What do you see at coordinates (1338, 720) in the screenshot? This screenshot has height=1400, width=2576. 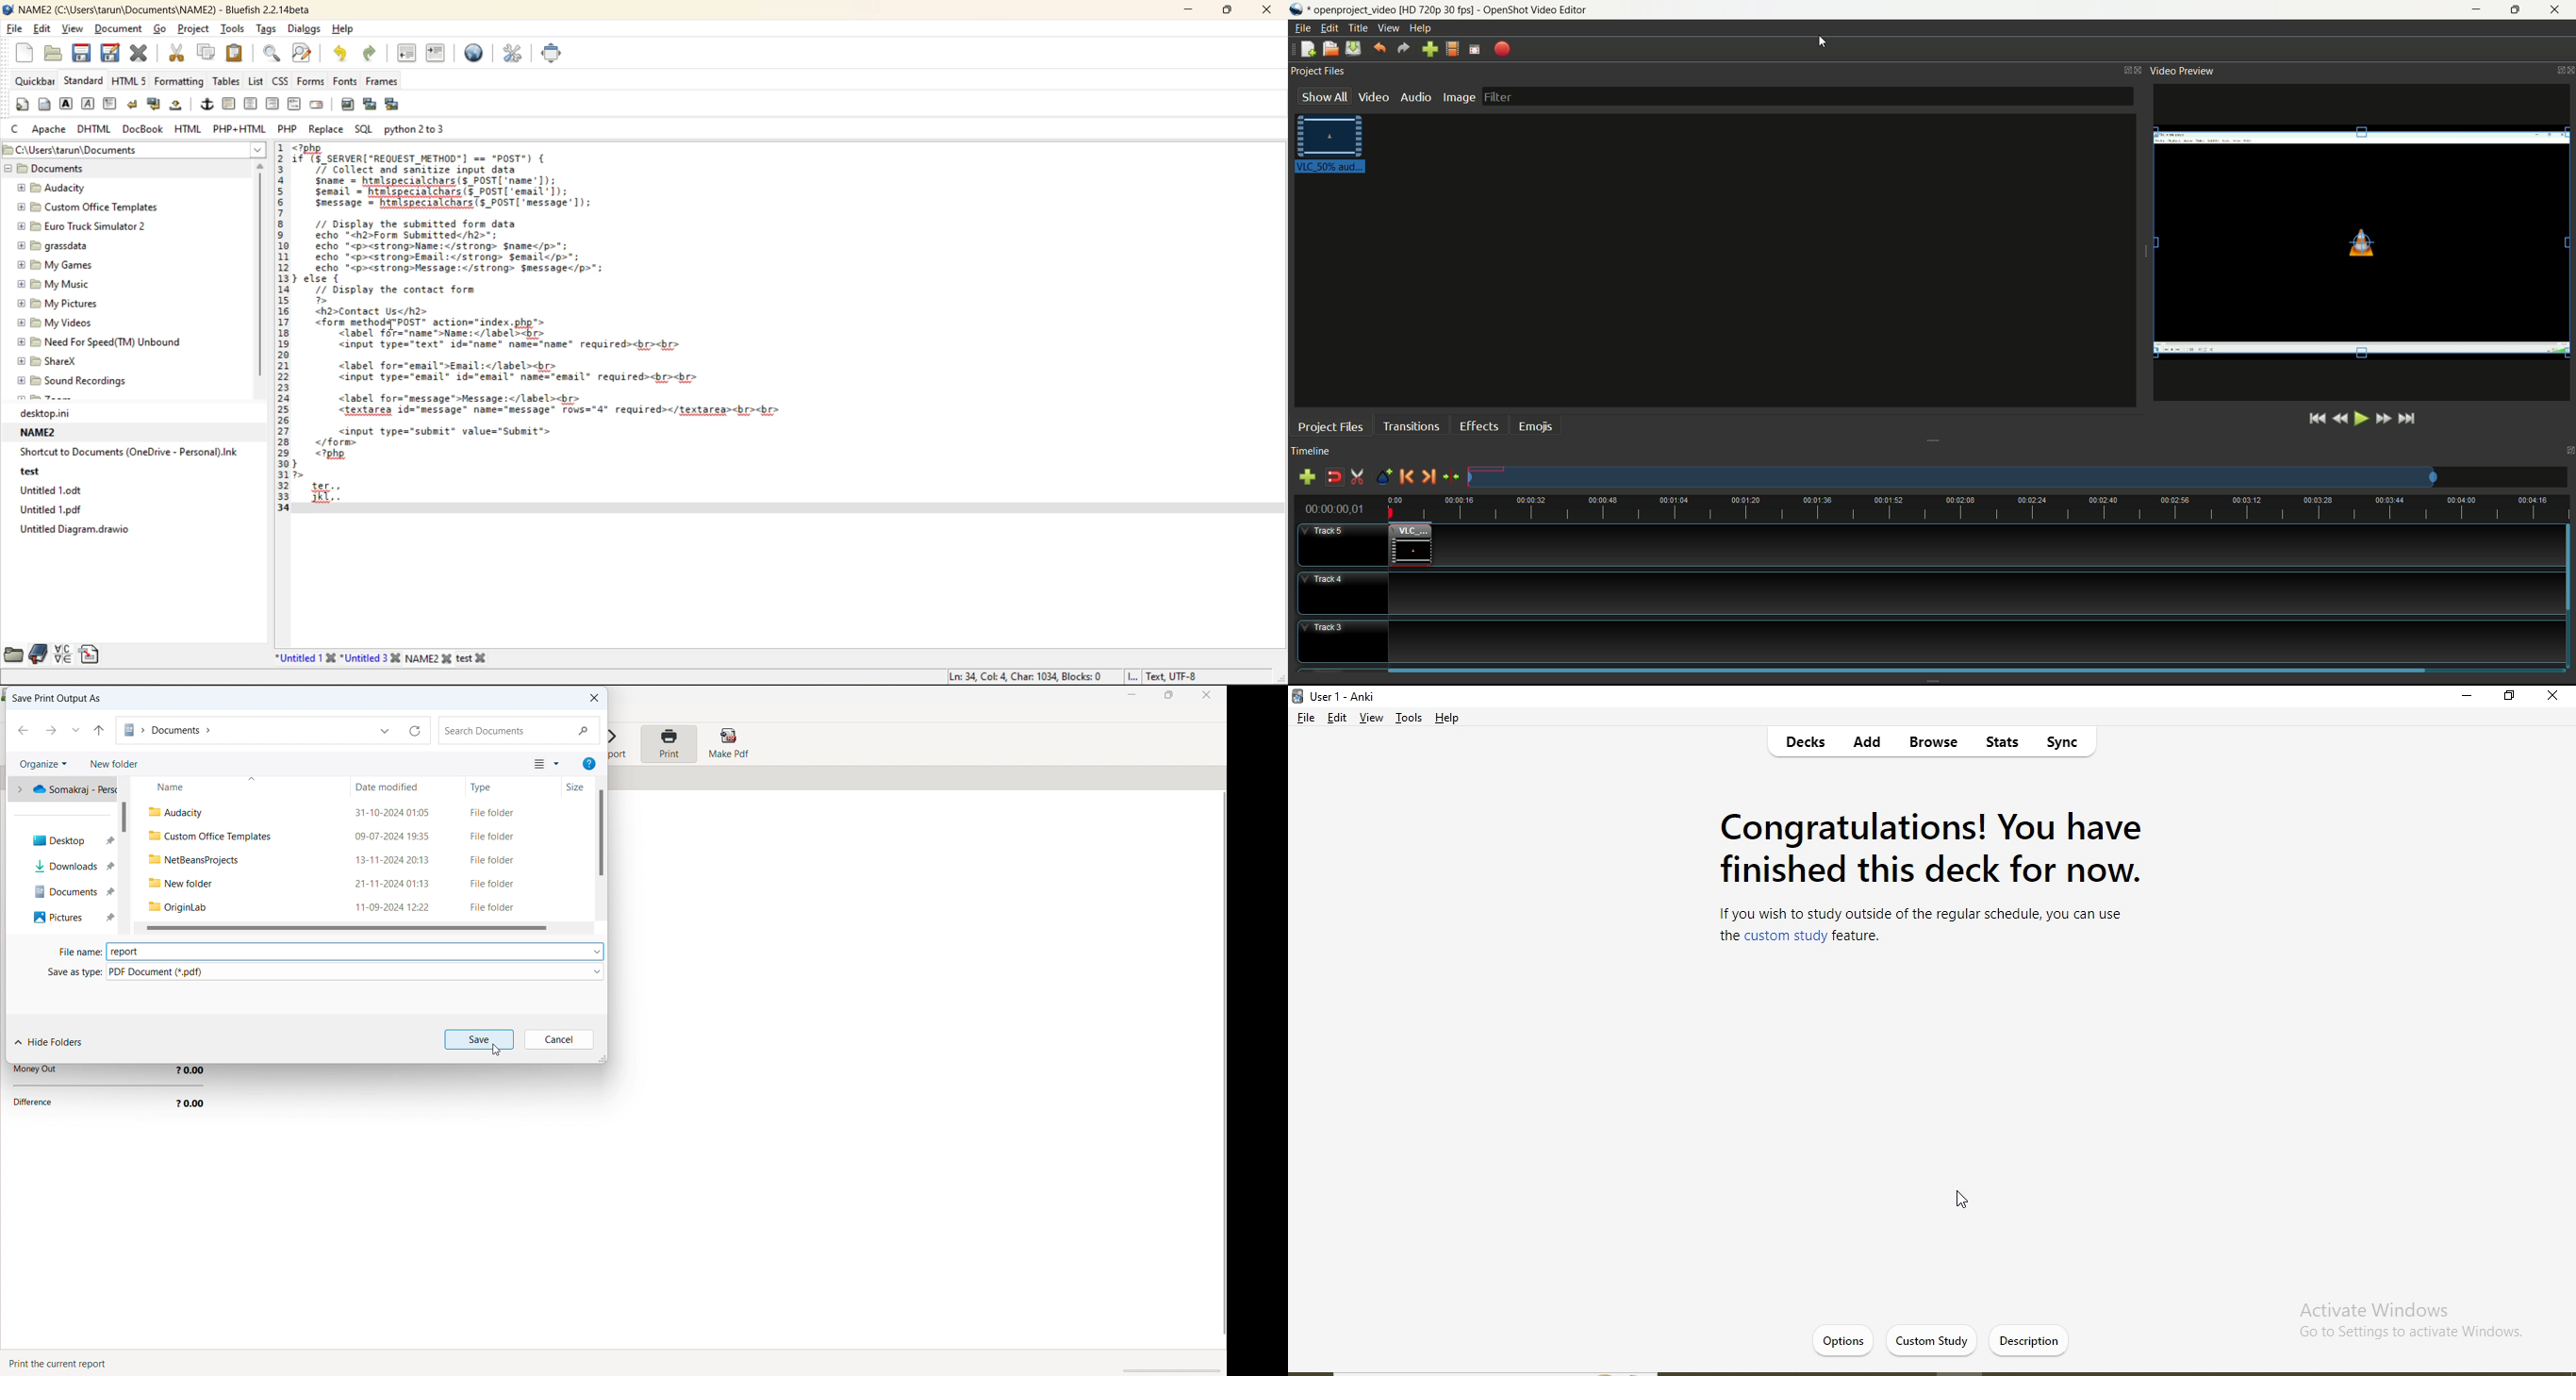 I see `edit` at bounding box center [1338, 720].